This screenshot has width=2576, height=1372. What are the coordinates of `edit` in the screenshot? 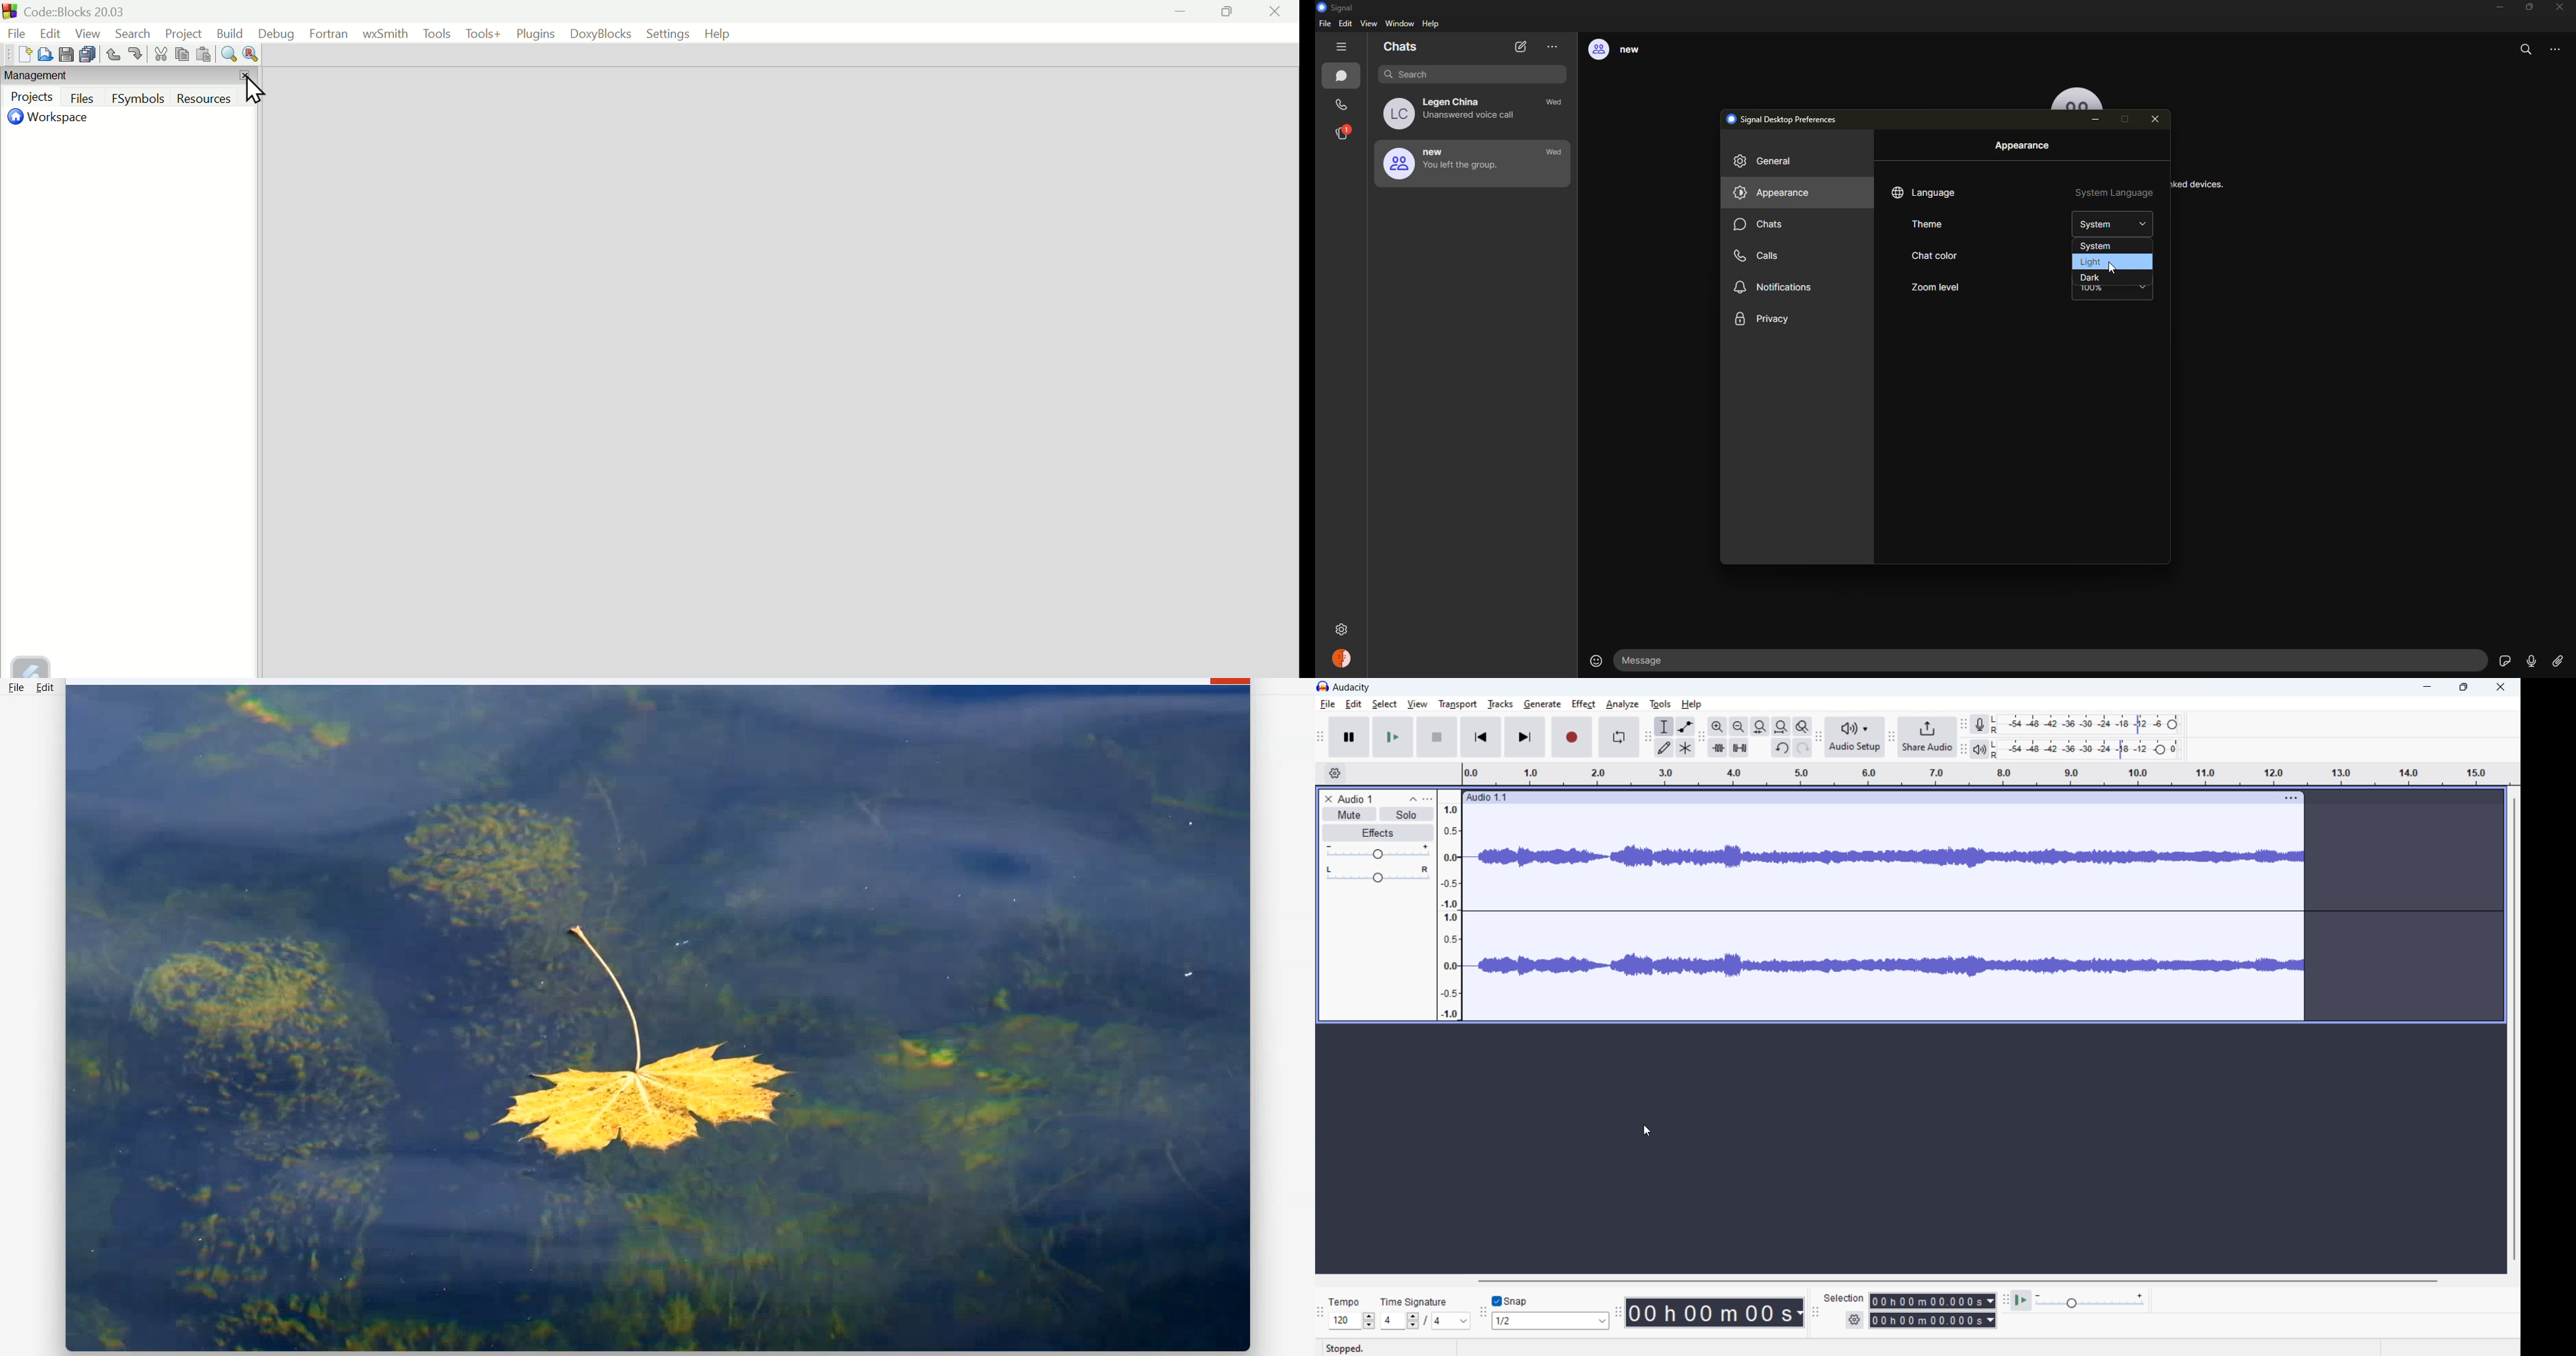 It's located at (49, 32).